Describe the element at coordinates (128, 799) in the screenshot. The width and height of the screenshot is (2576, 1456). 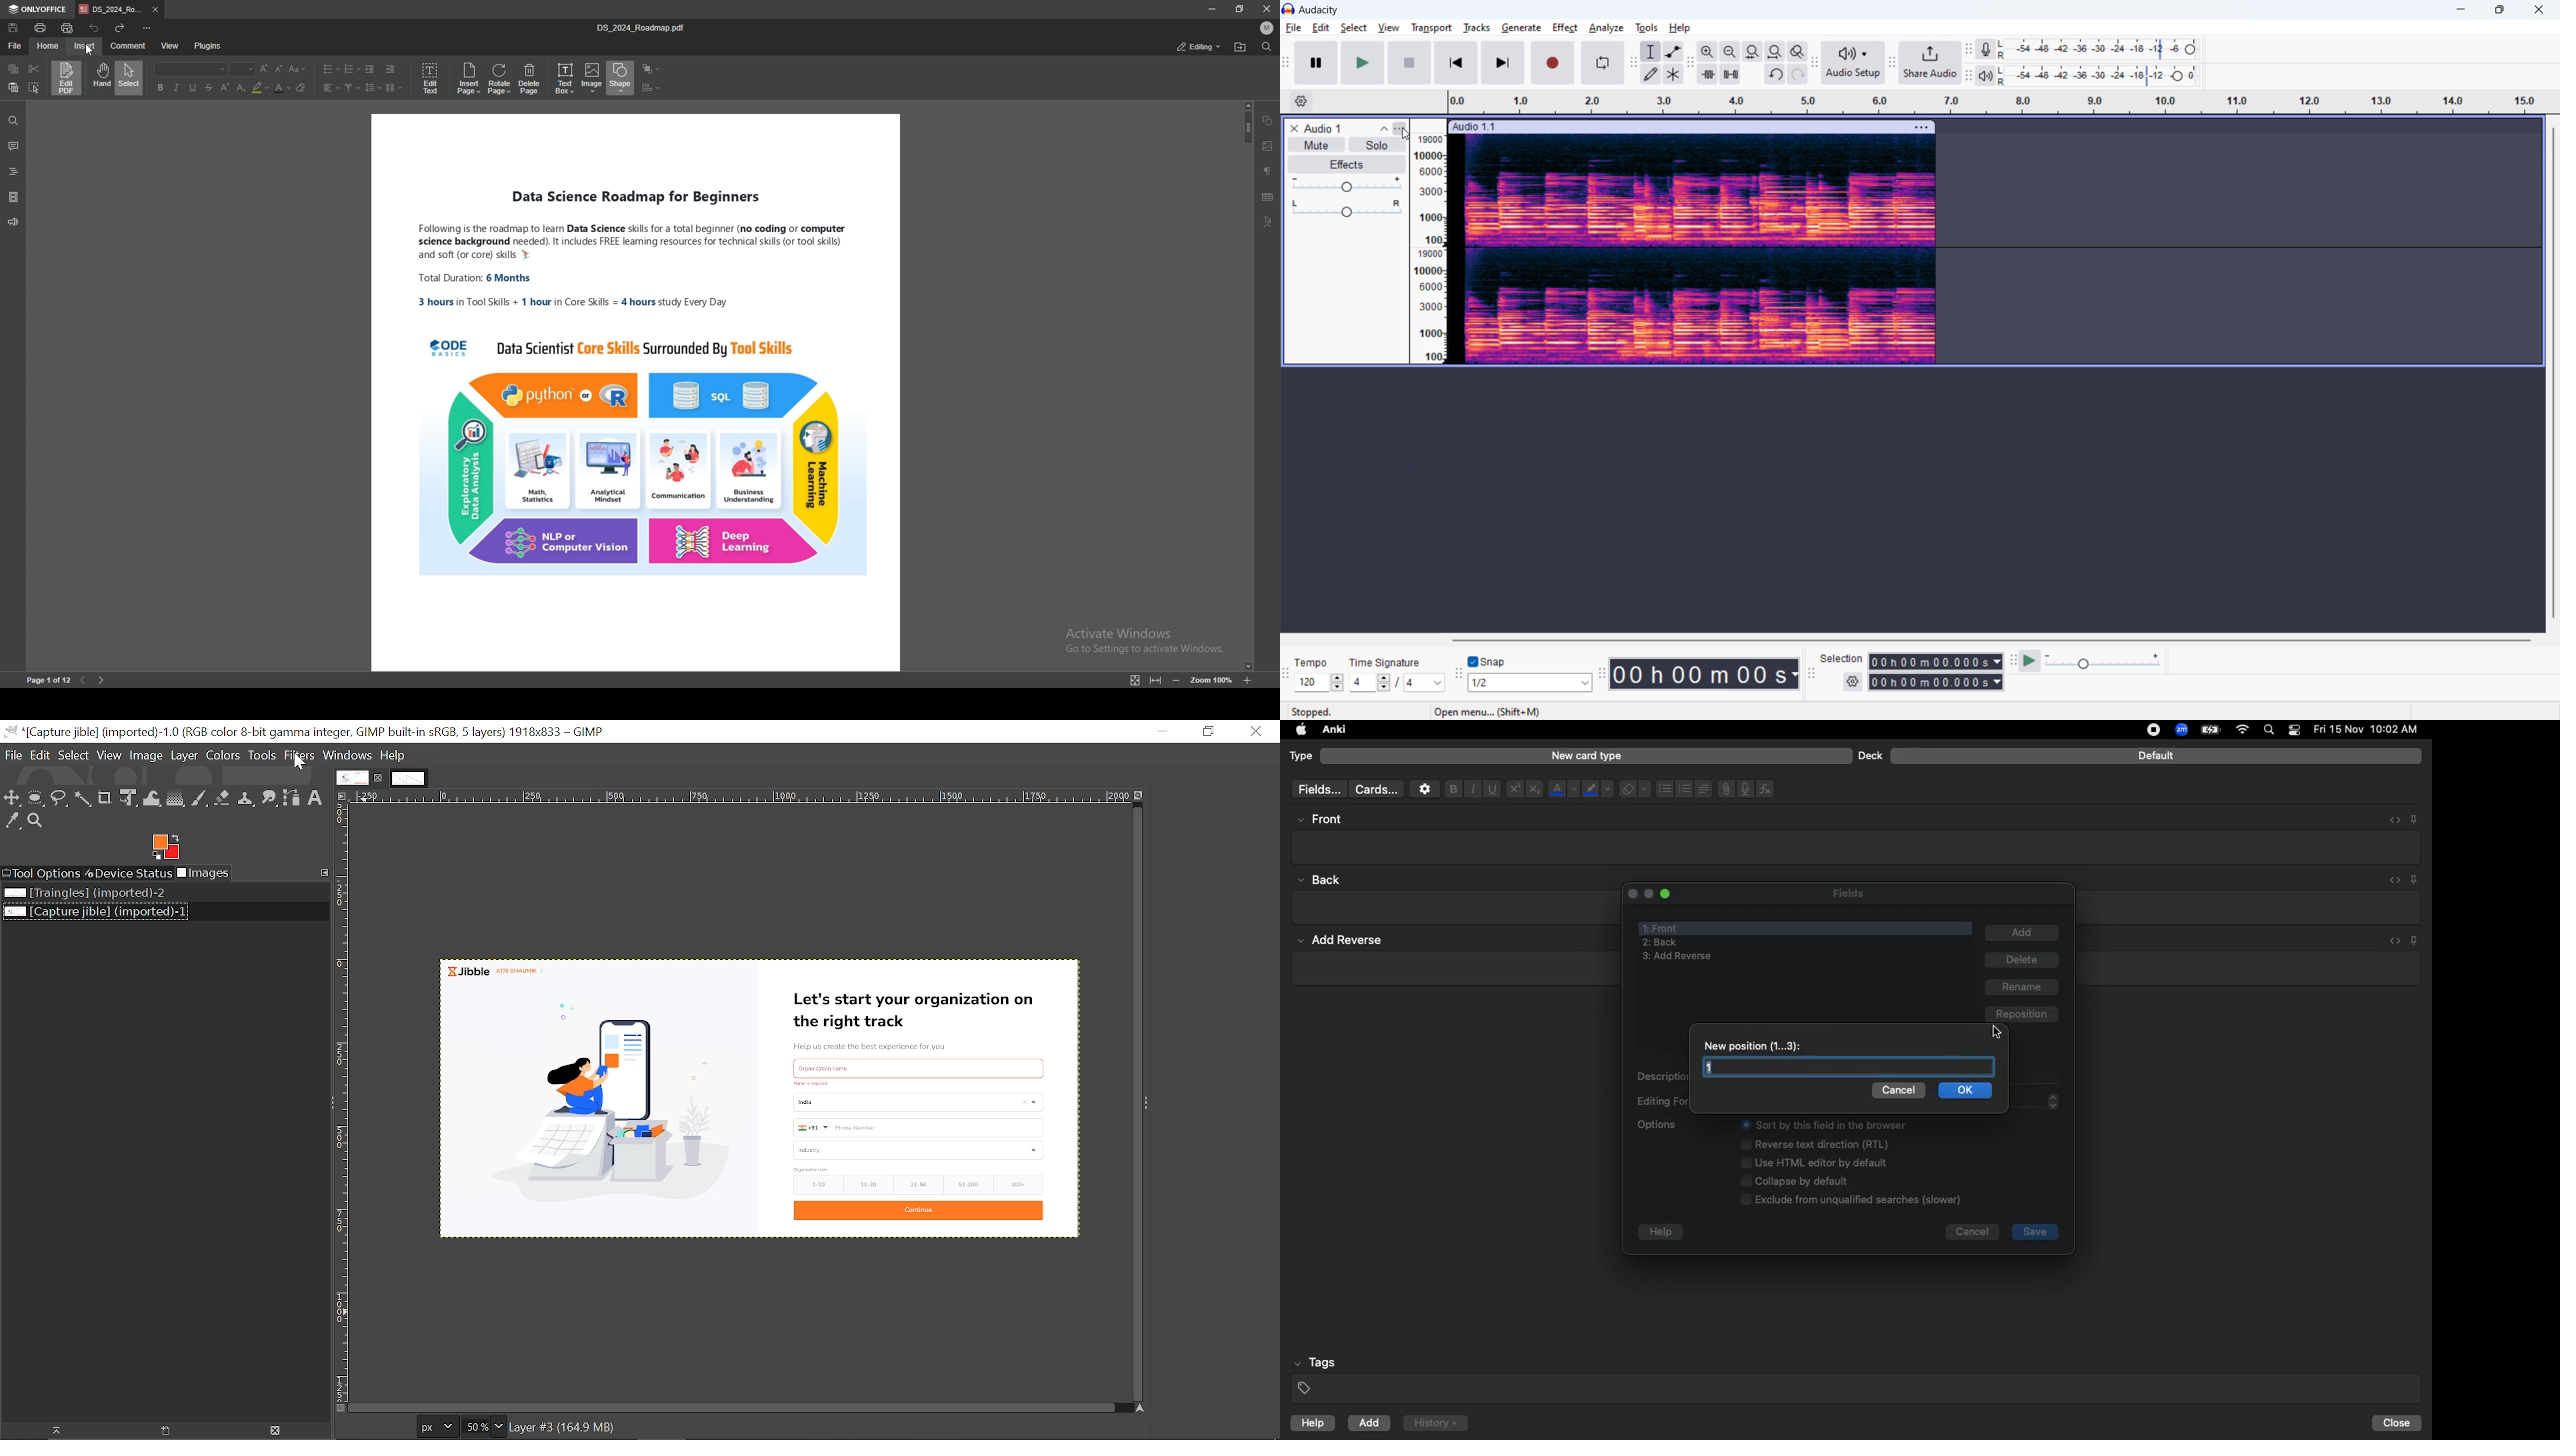
I see `Unified transform tool` at that location.